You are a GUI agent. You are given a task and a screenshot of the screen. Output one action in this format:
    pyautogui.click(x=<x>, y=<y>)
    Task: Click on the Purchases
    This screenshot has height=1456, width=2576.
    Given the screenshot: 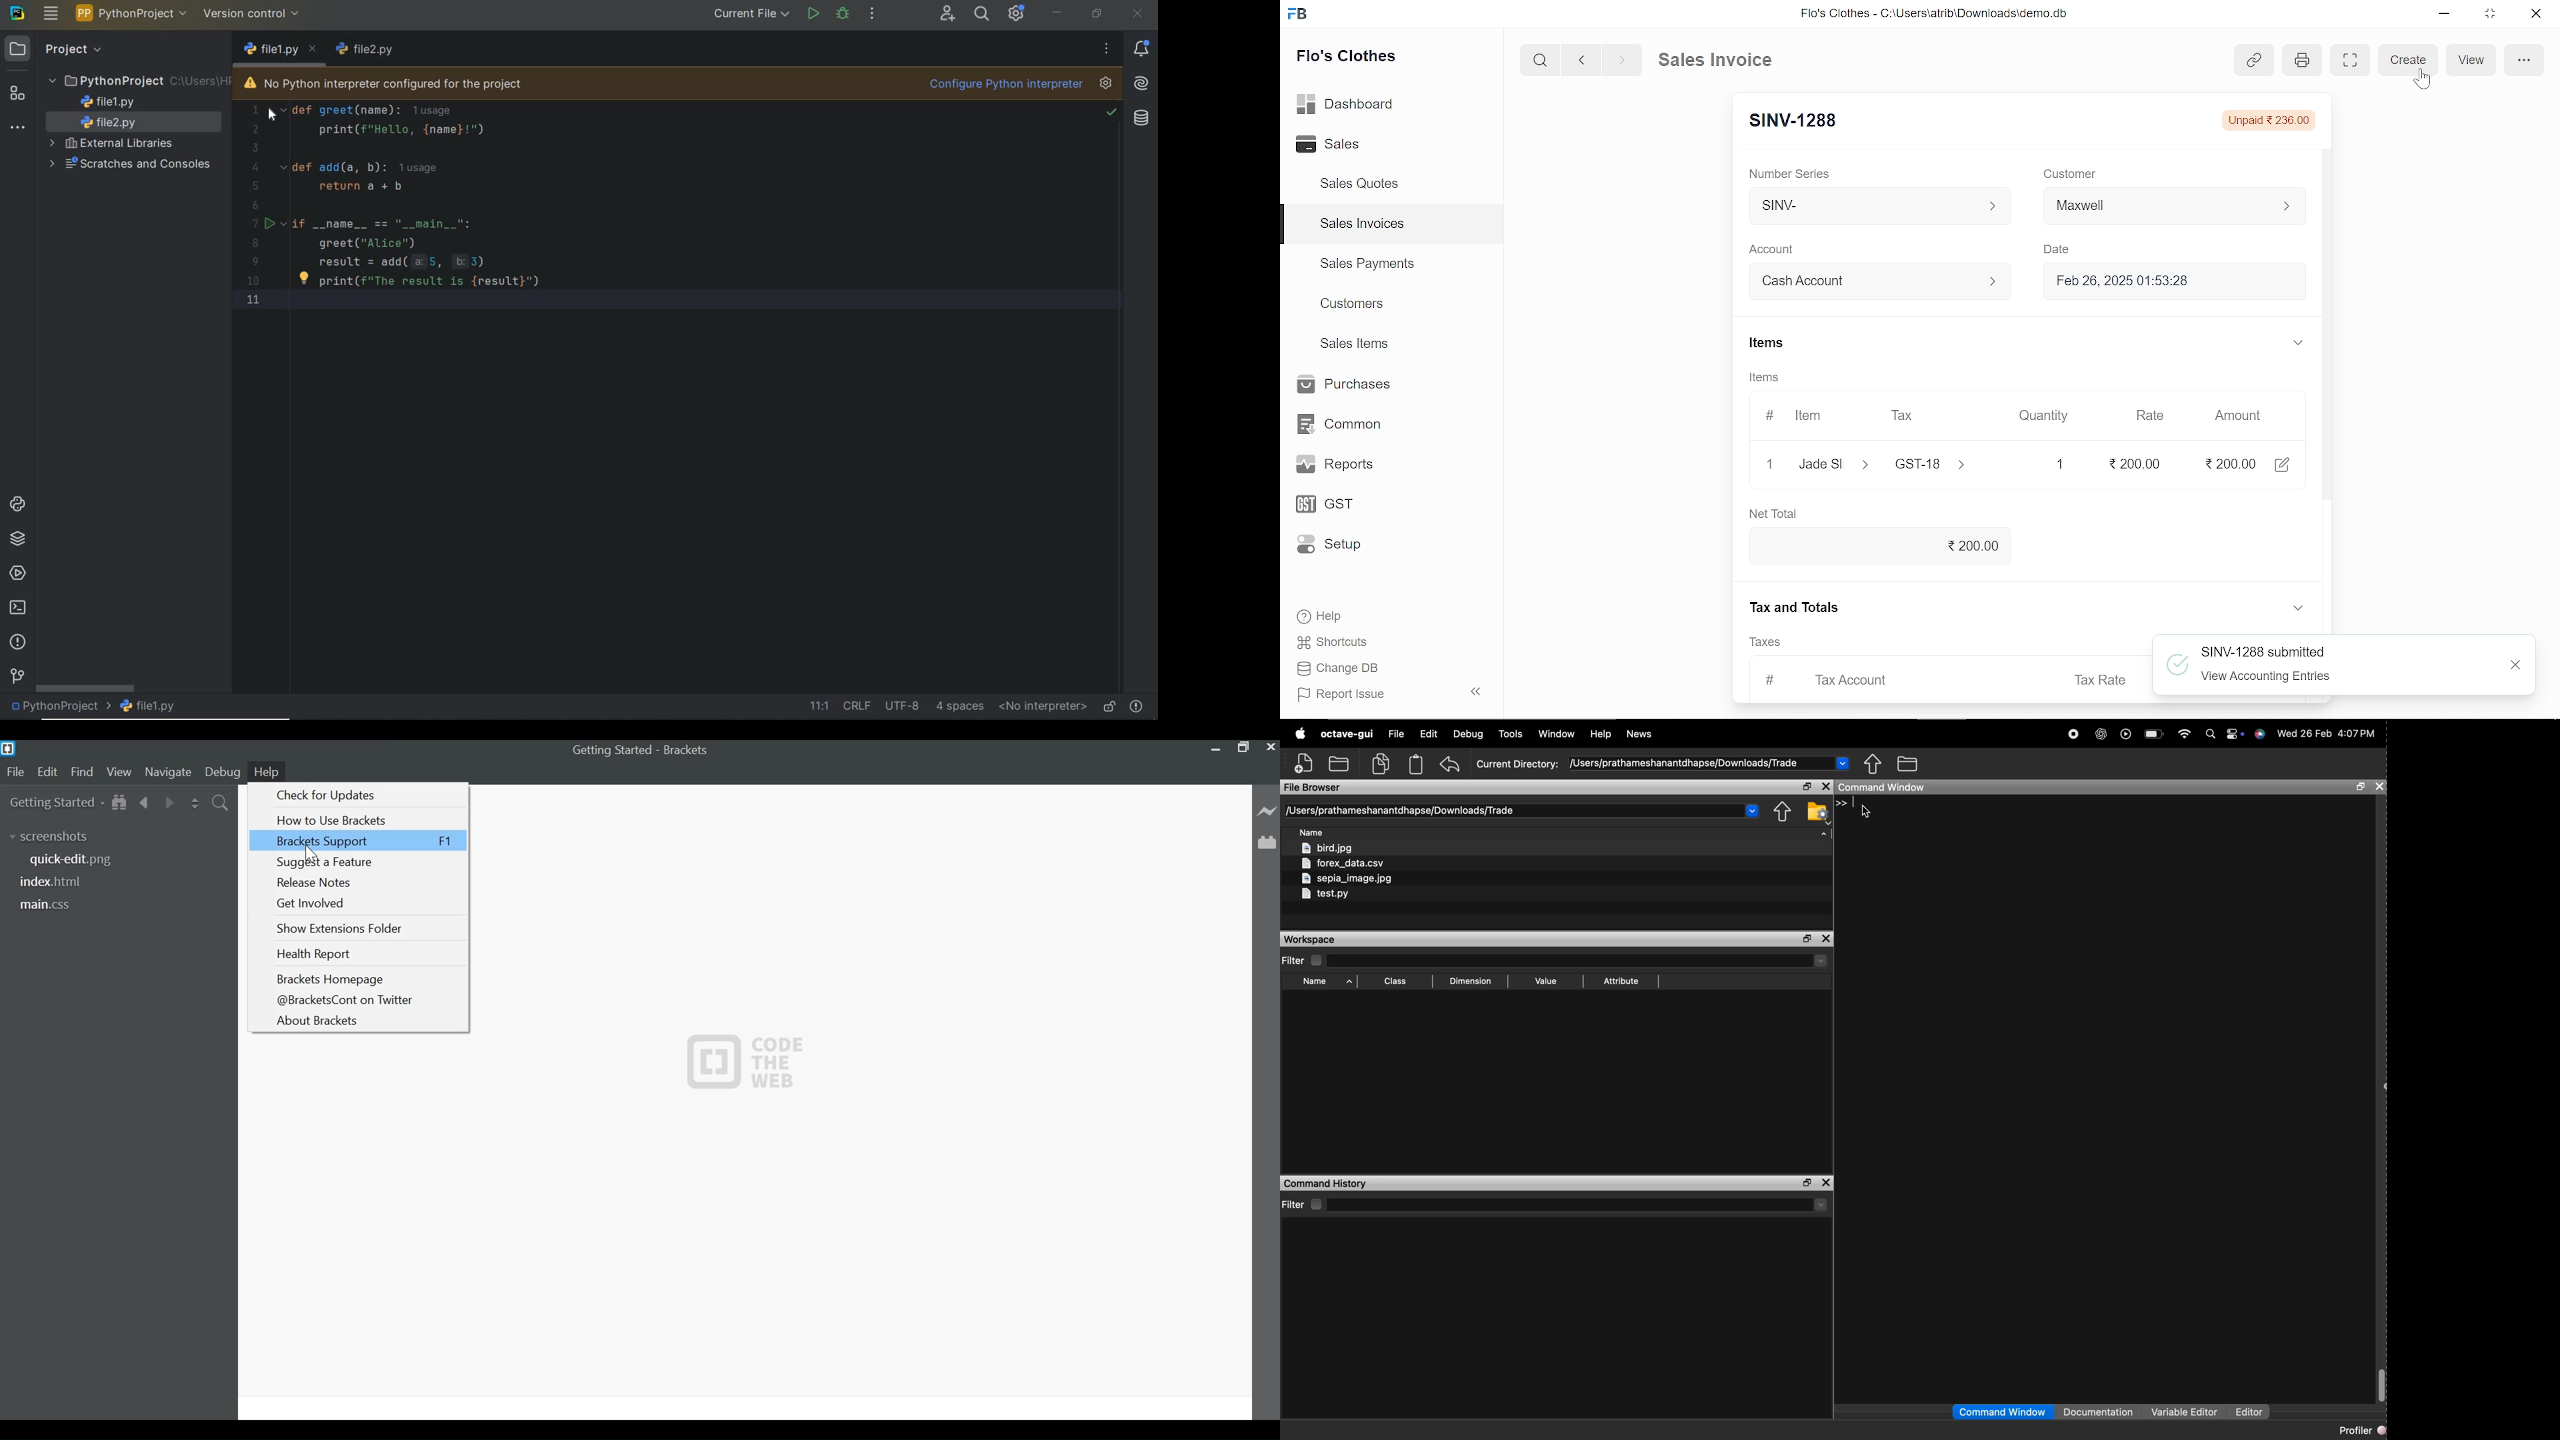 What is the action you would take?
    pyautogui.click(x=1342, y=385)
    